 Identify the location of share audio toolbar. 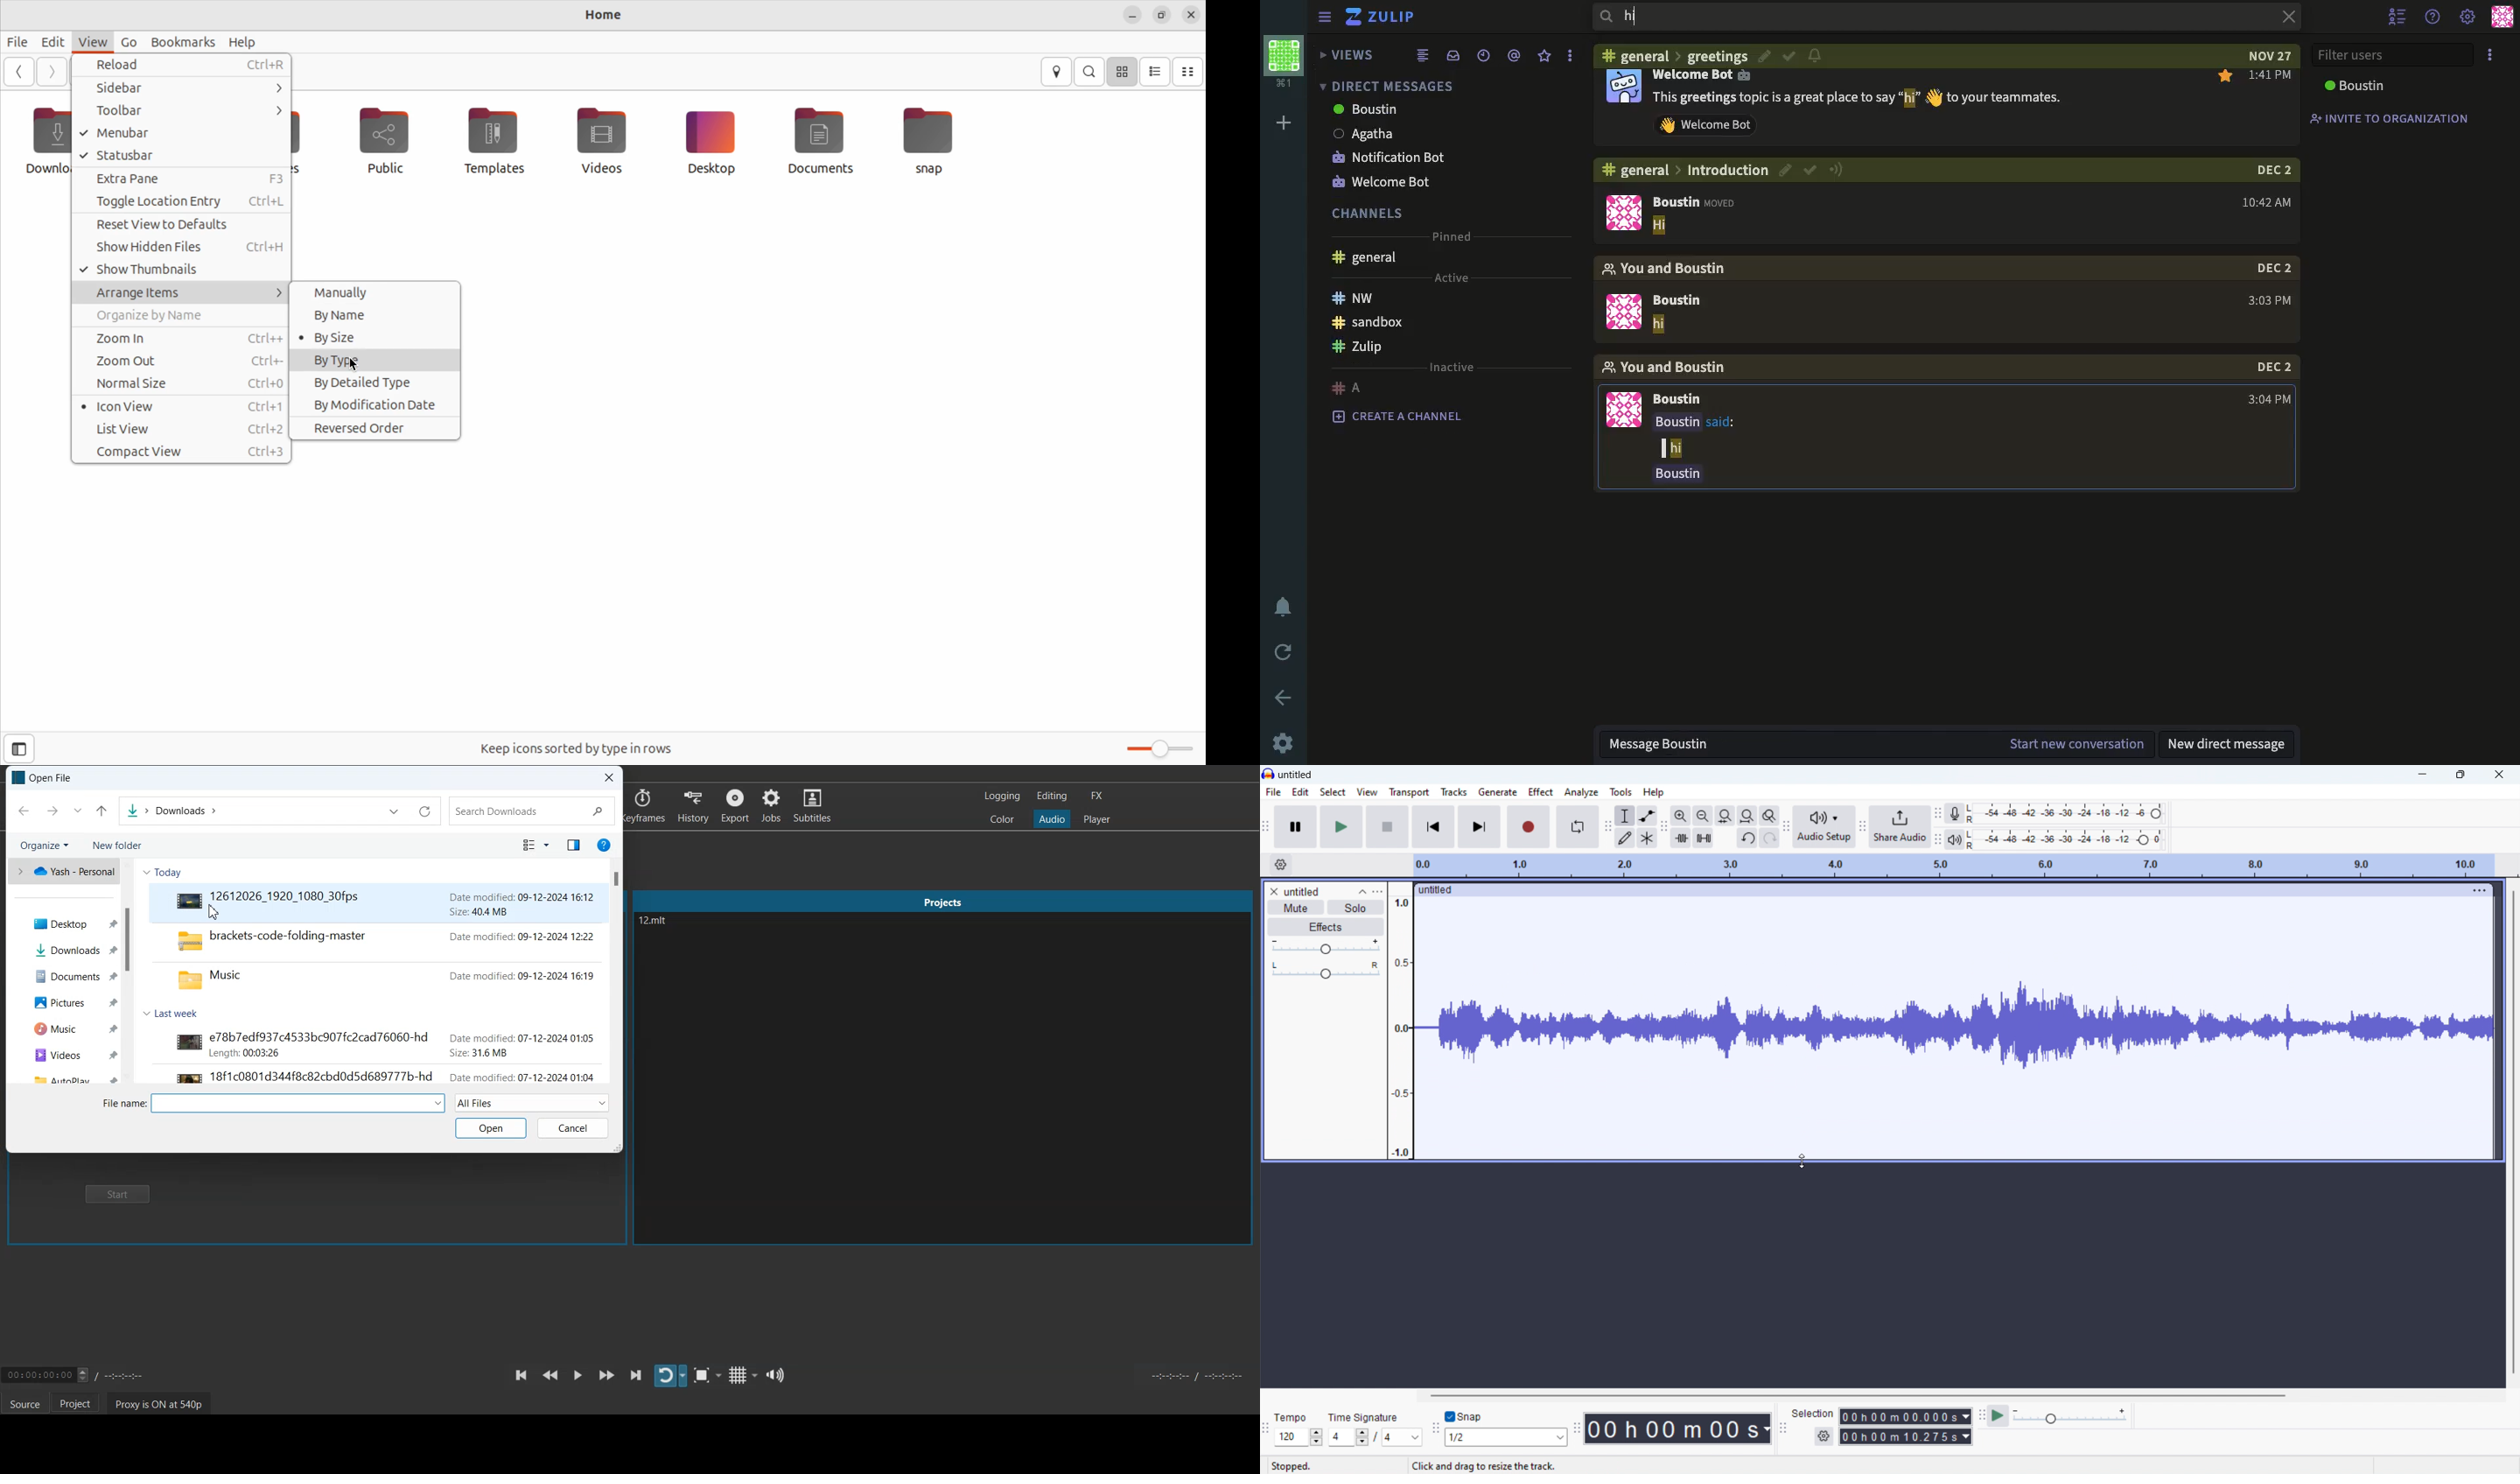
(1786, 829).